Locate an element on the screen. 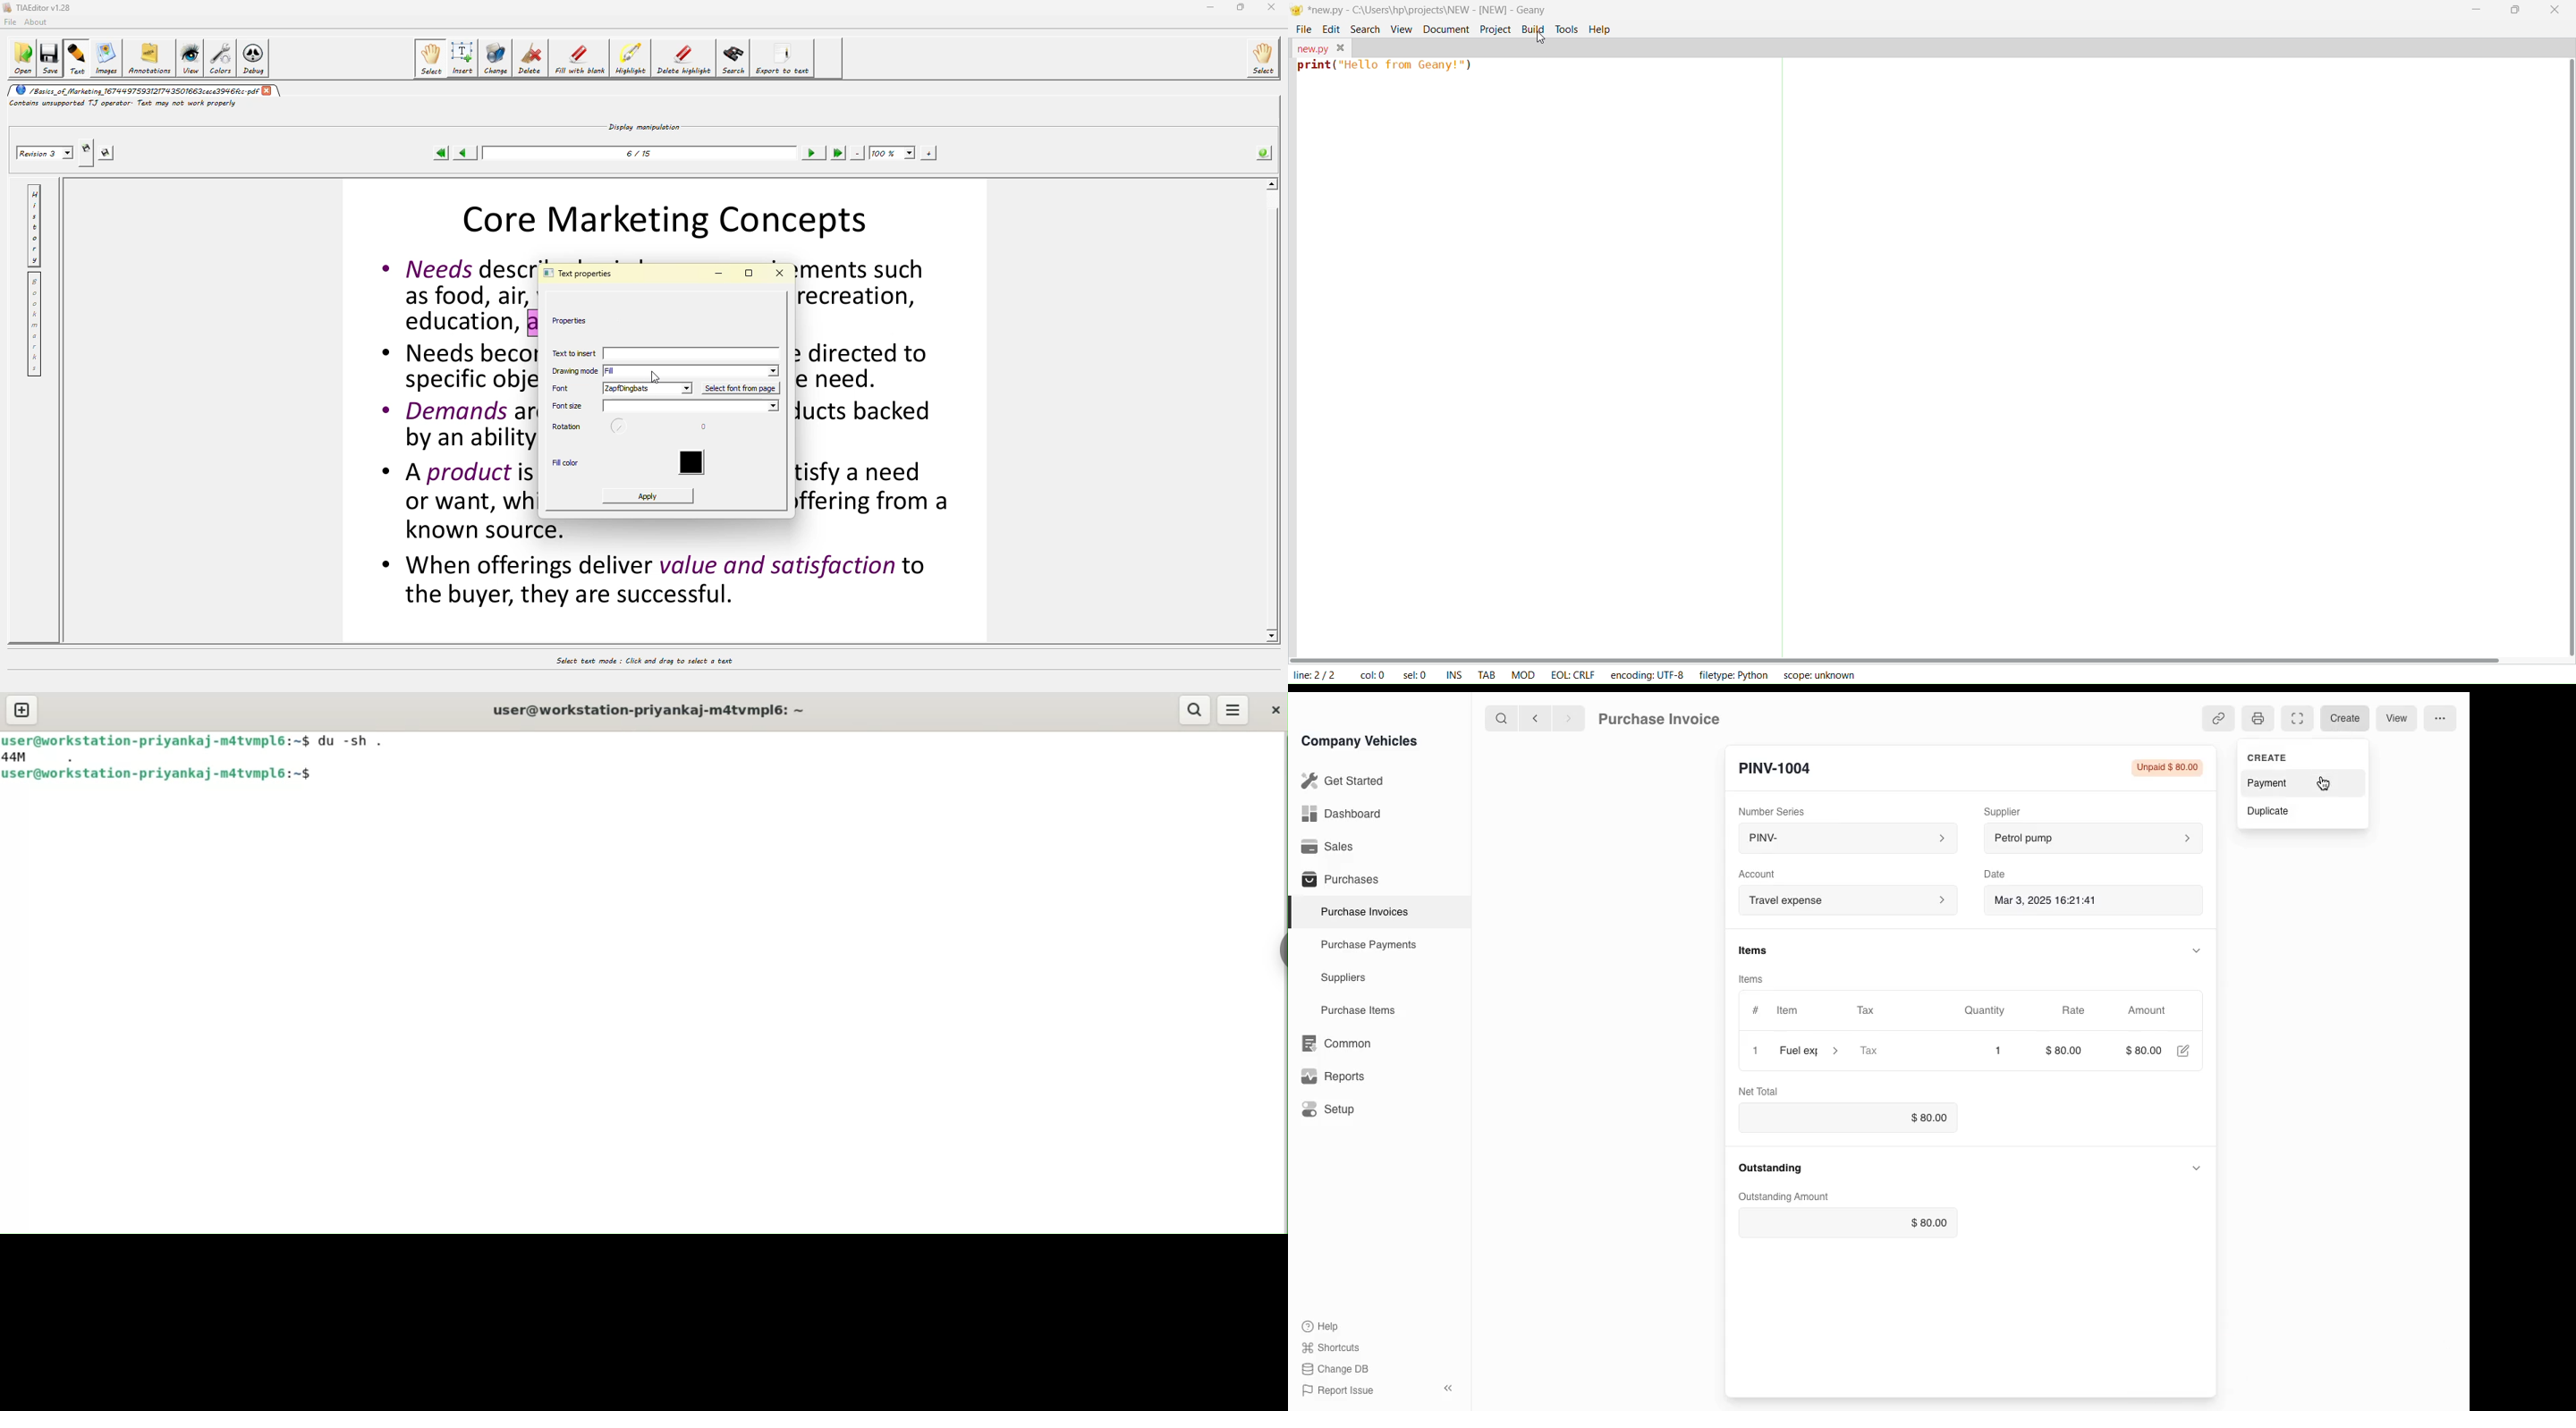  text to insert is located at coordinates (667, 354).